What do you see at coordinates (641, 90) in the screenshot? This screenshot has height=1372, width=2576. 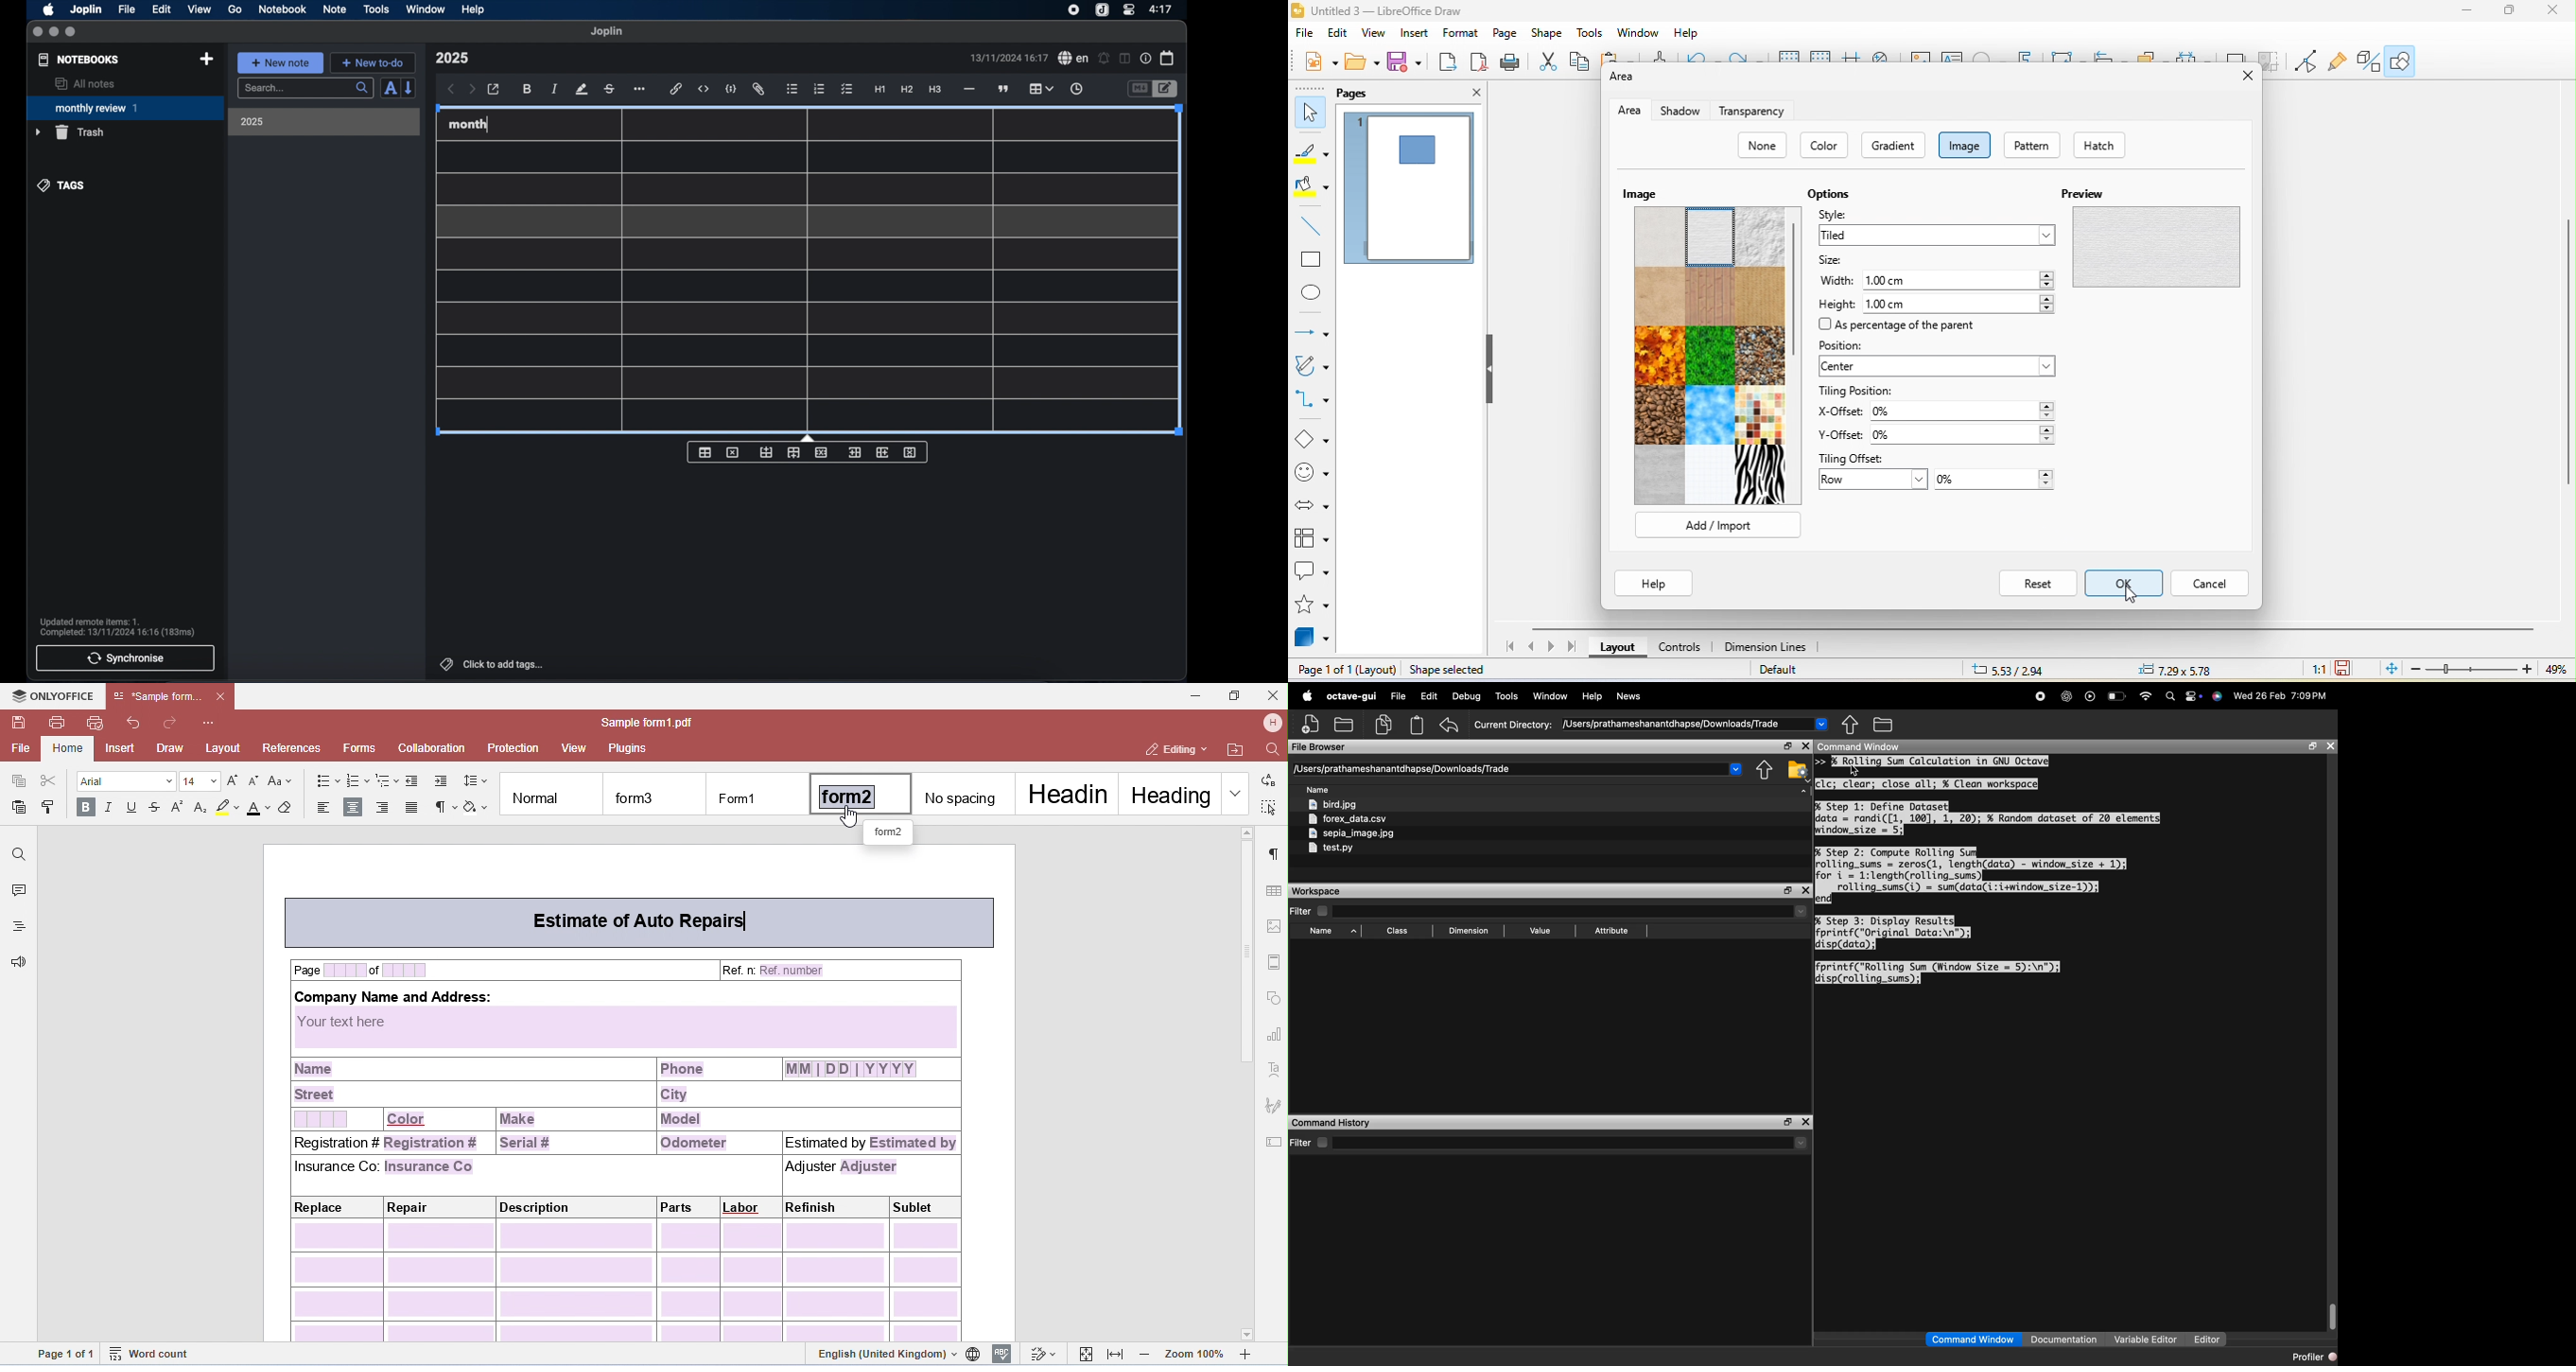 I see `more options` at bounding box center [641, 90].